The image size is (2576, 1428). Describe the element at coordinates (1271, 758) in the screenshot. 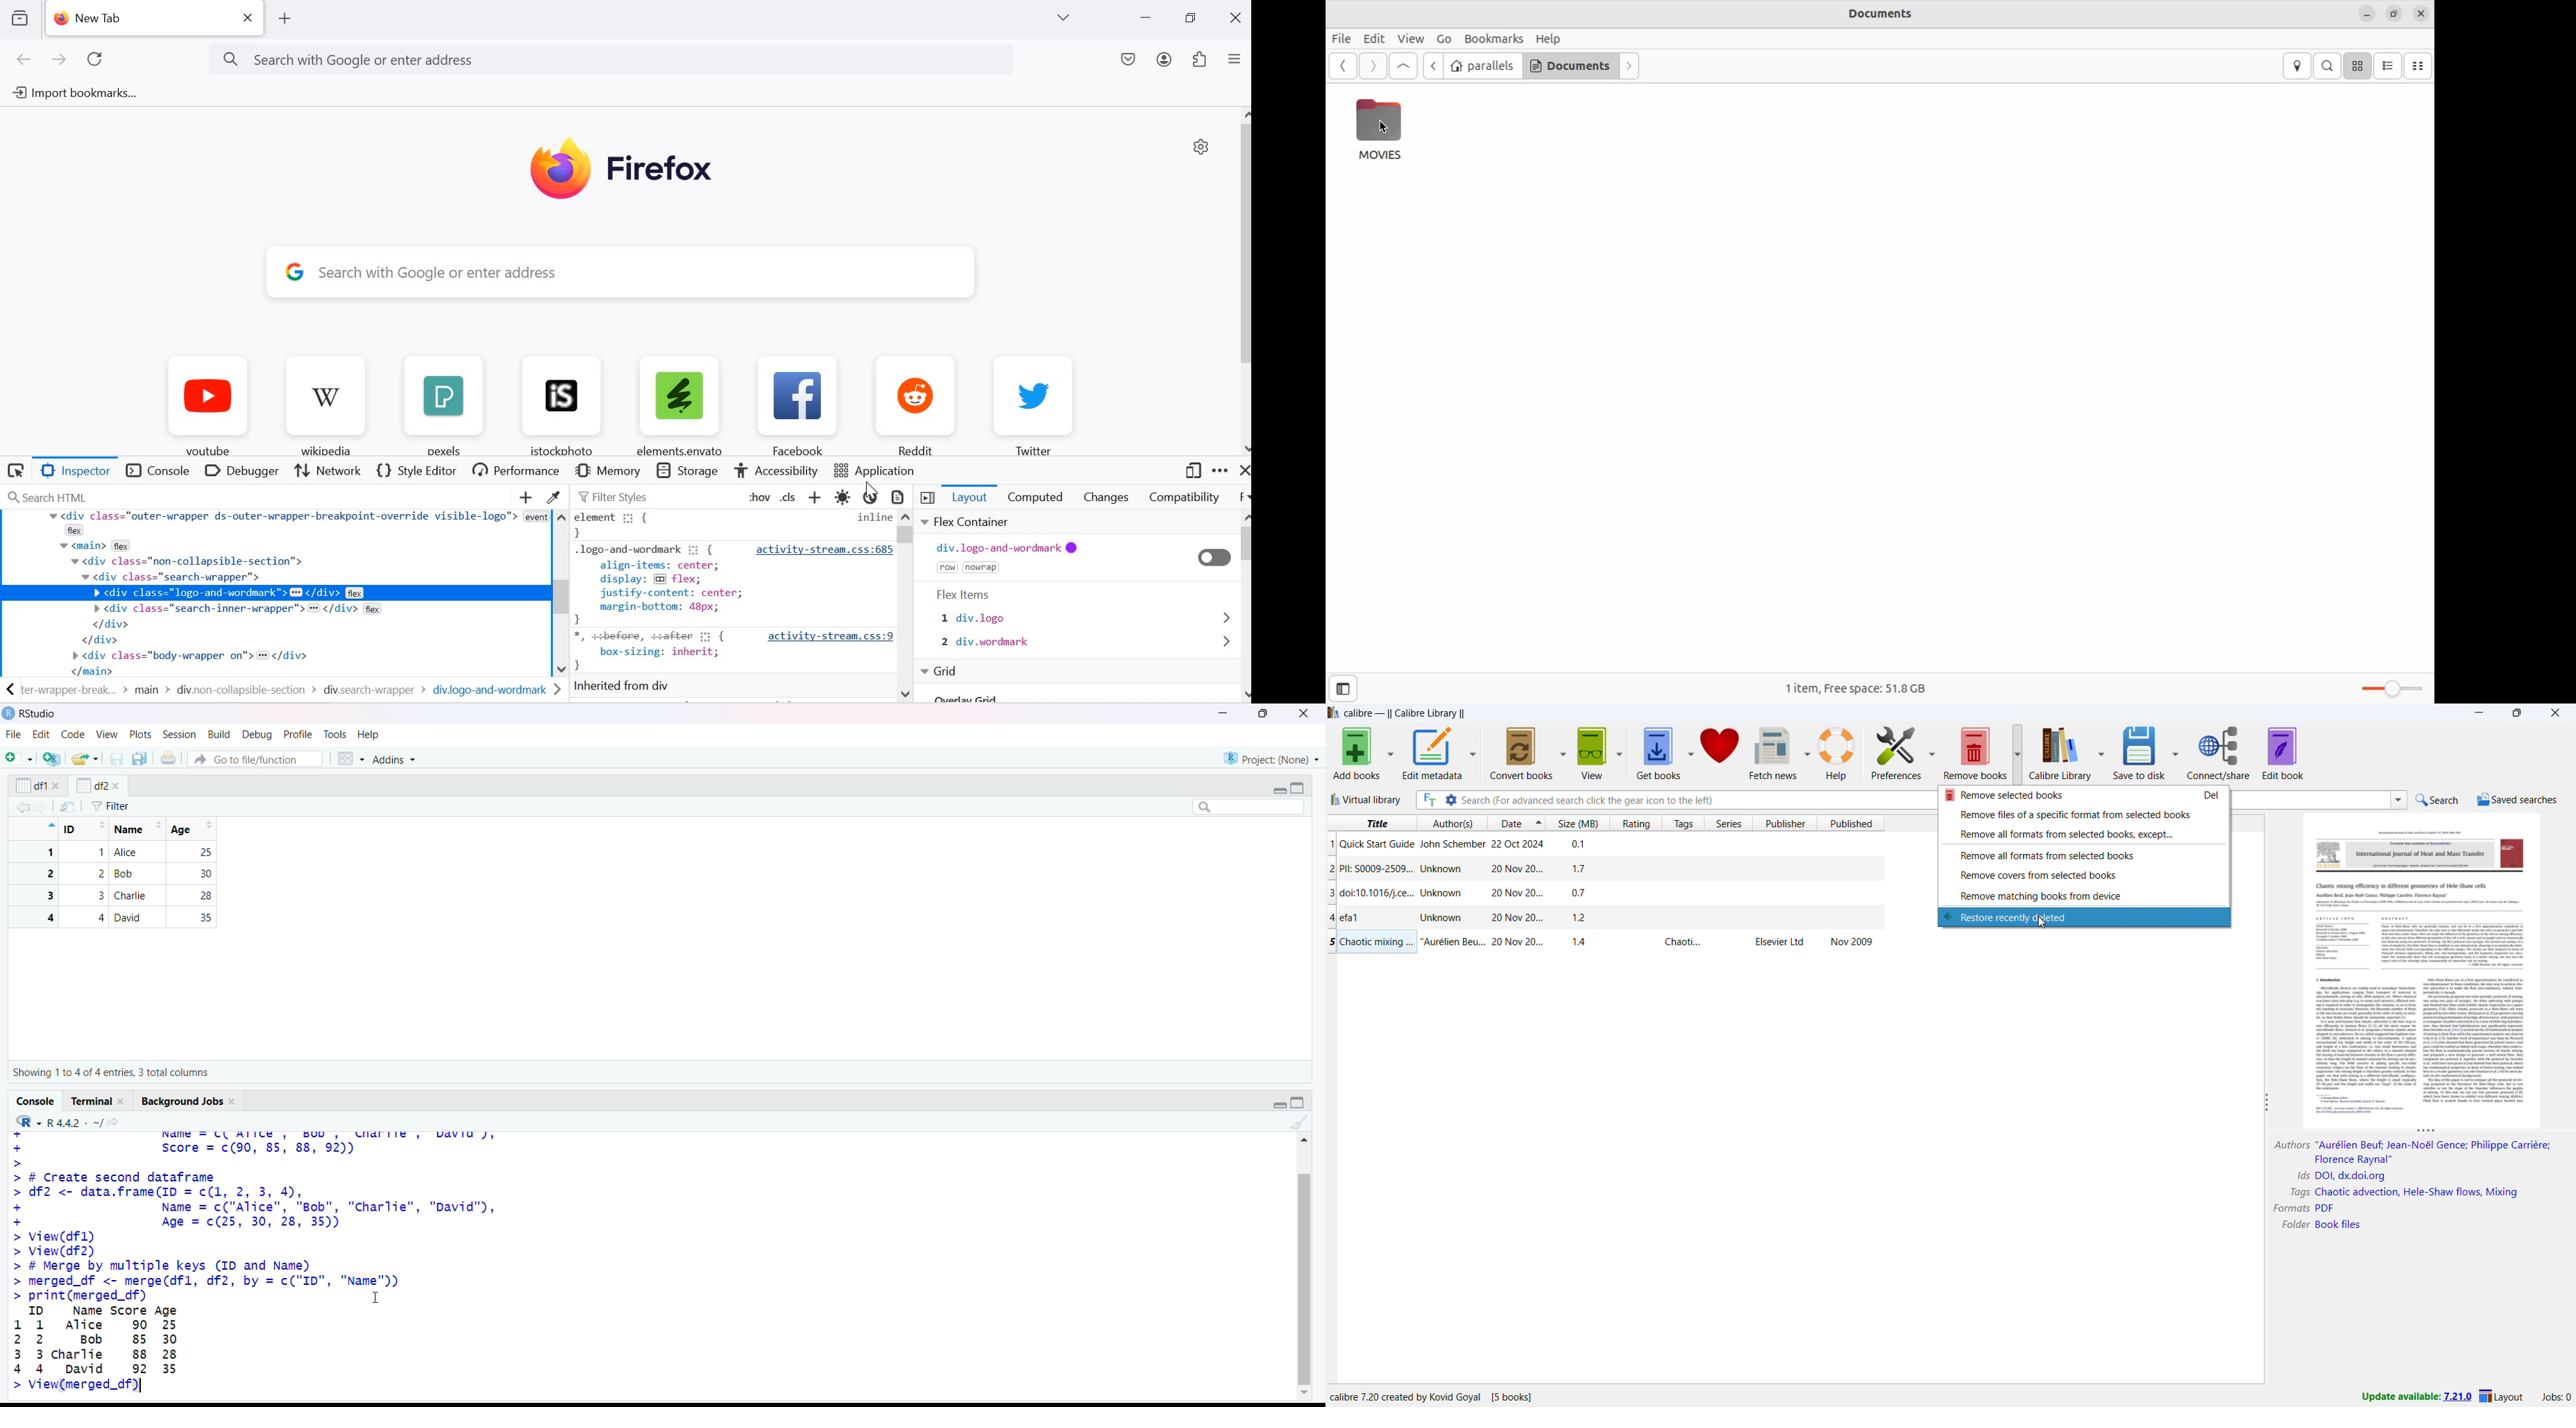

I see `project (none)` at that location.